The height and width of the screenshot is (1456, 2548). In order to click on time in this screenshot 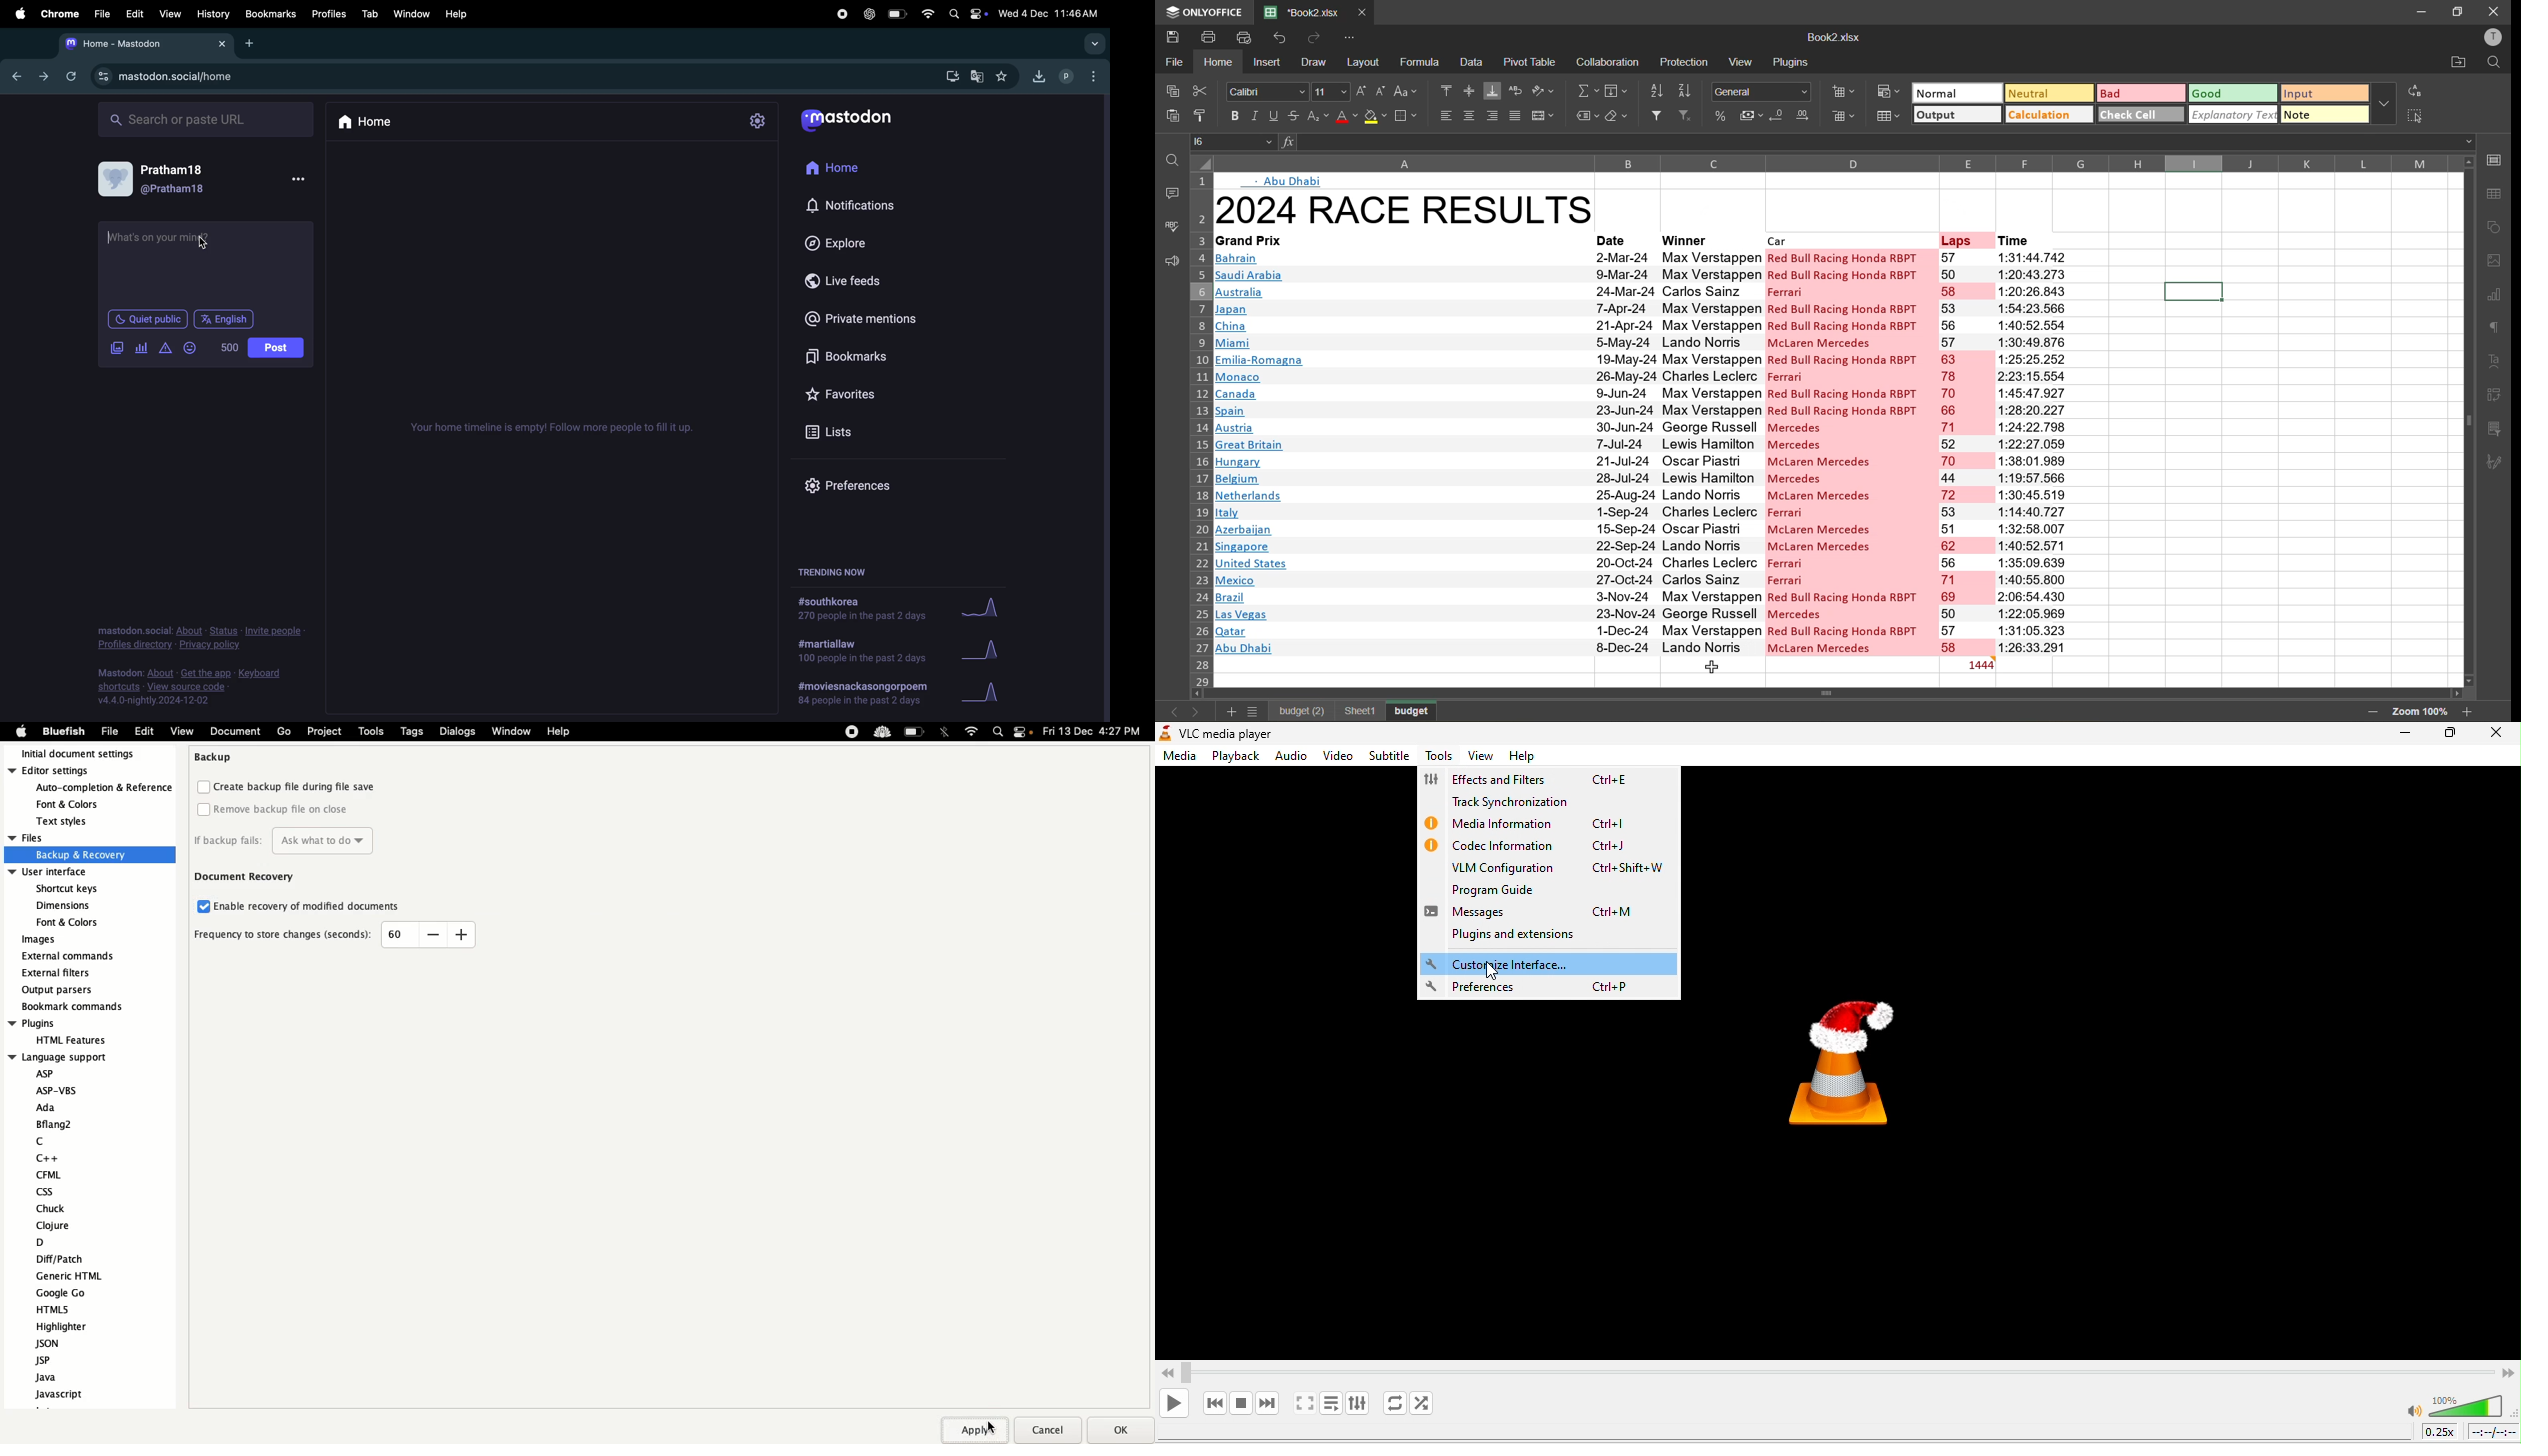, I will do `click(2032, 239)`.